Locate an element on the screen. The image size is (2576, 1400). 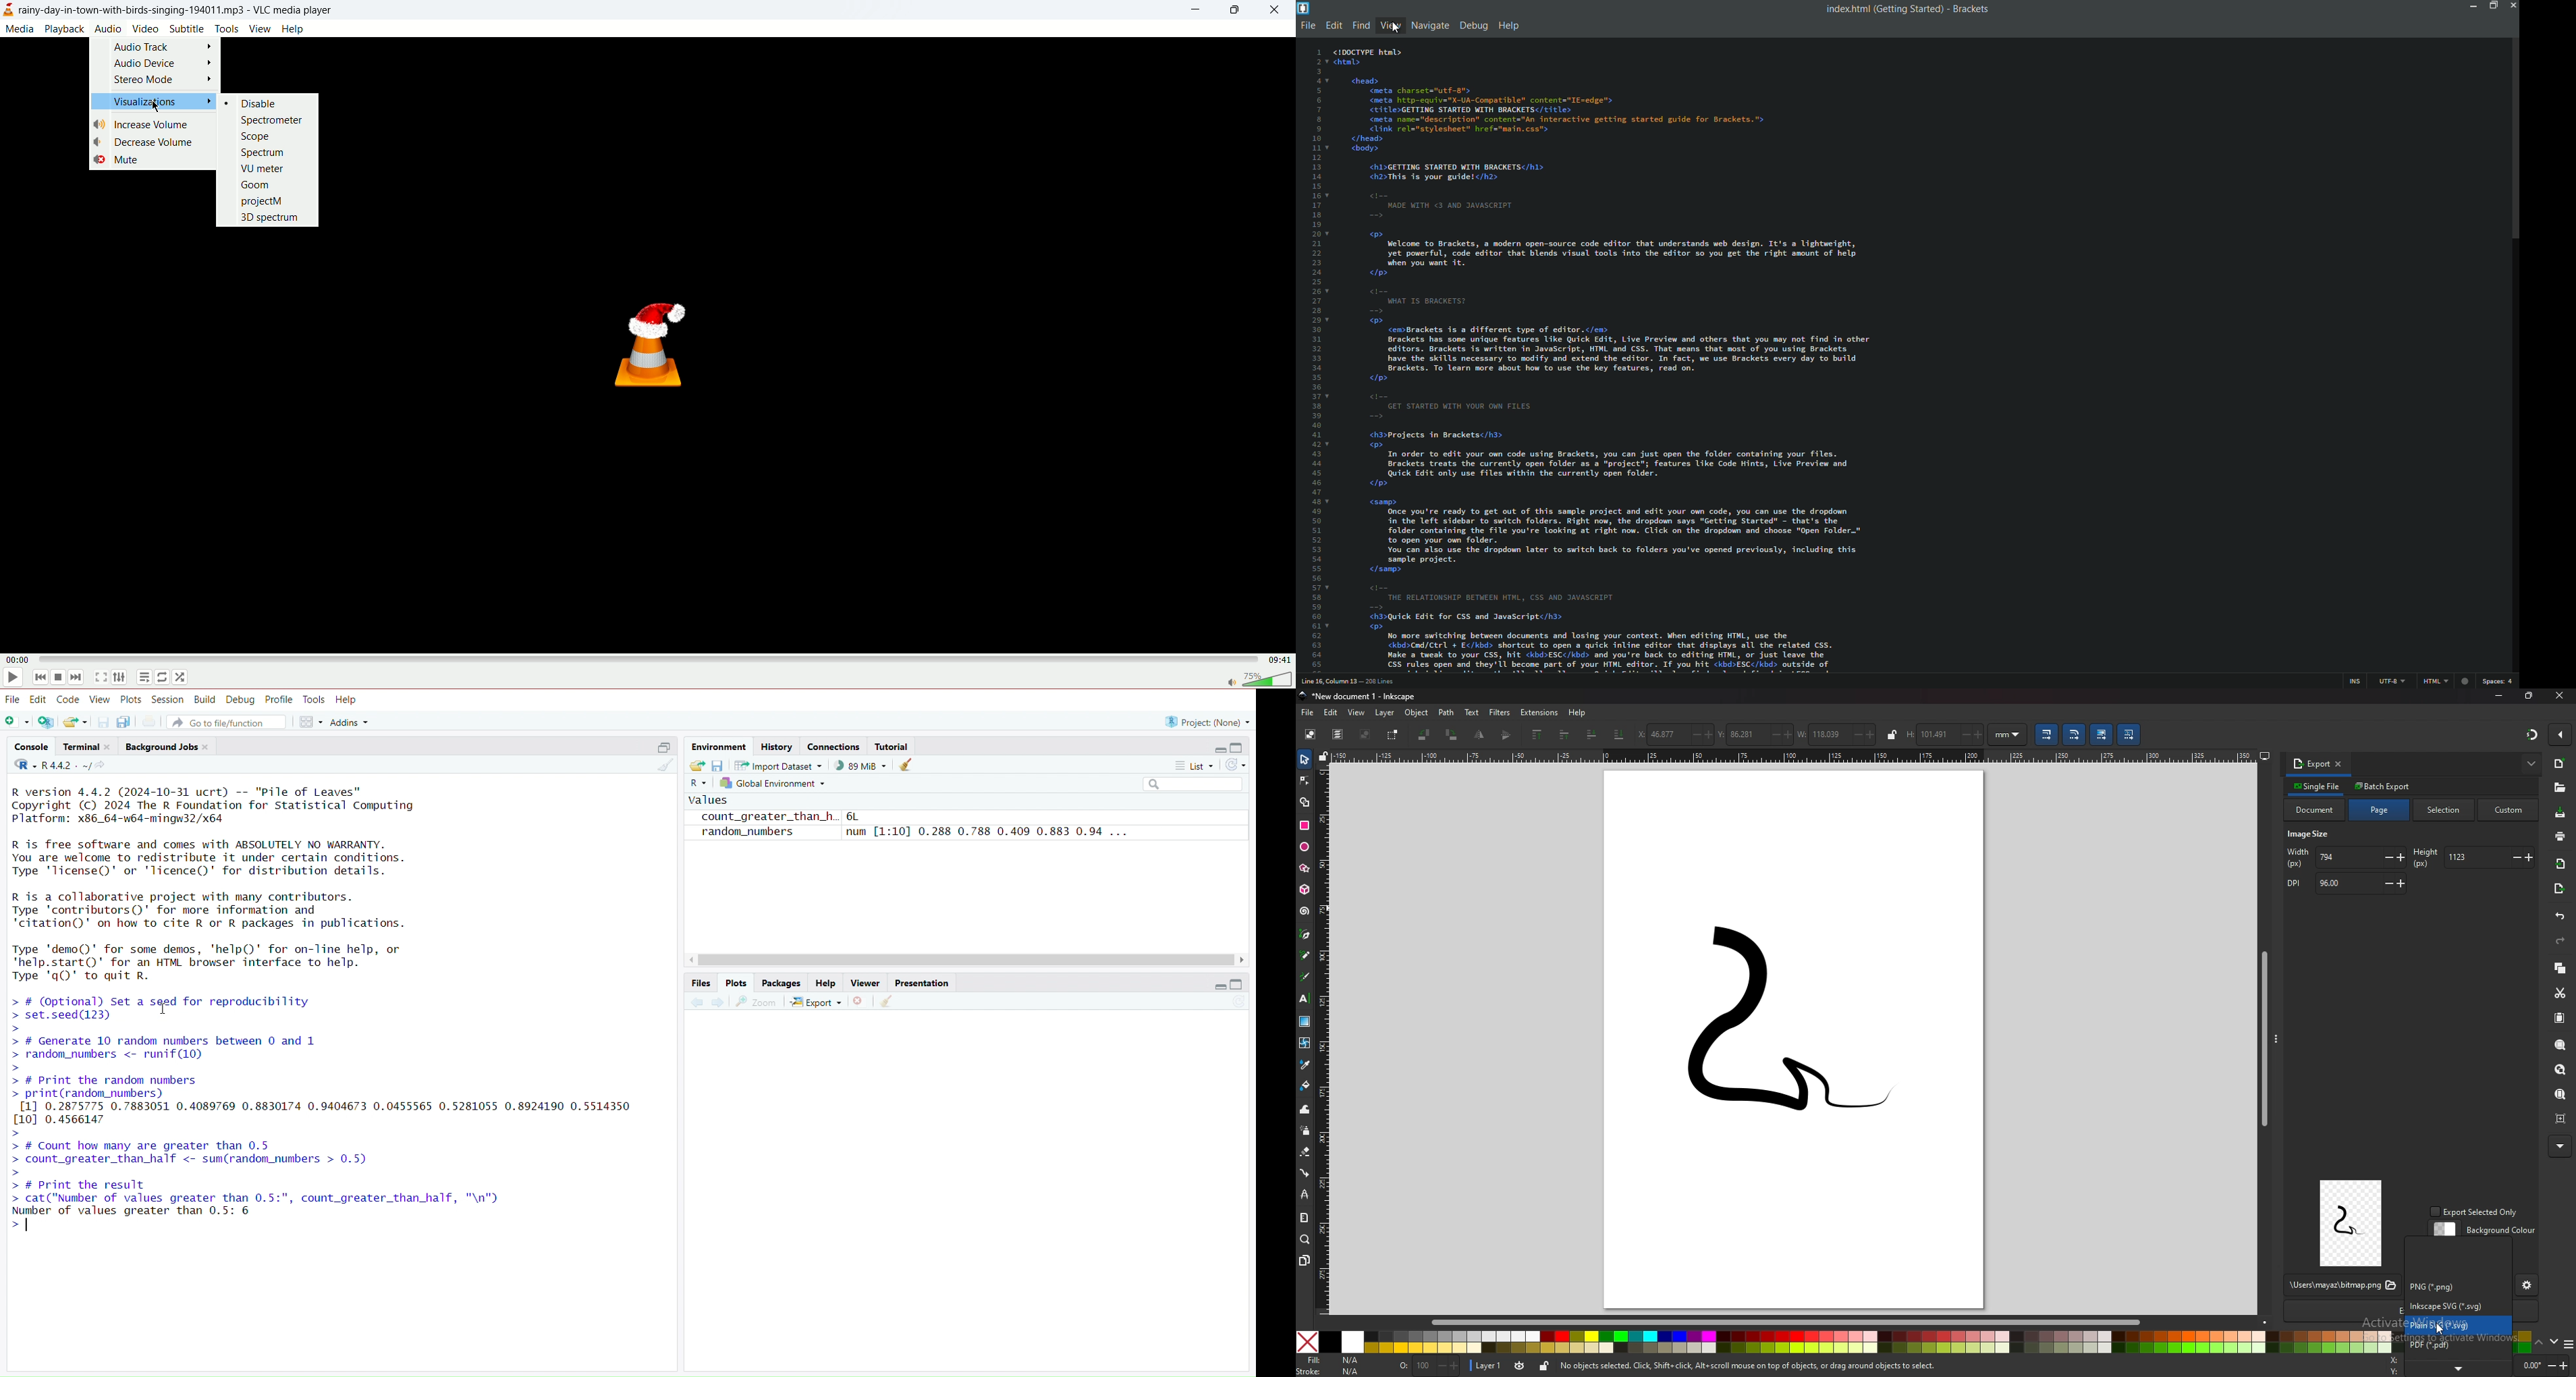
rotate 90 degree ccw is located at coordinates (1424, 735).